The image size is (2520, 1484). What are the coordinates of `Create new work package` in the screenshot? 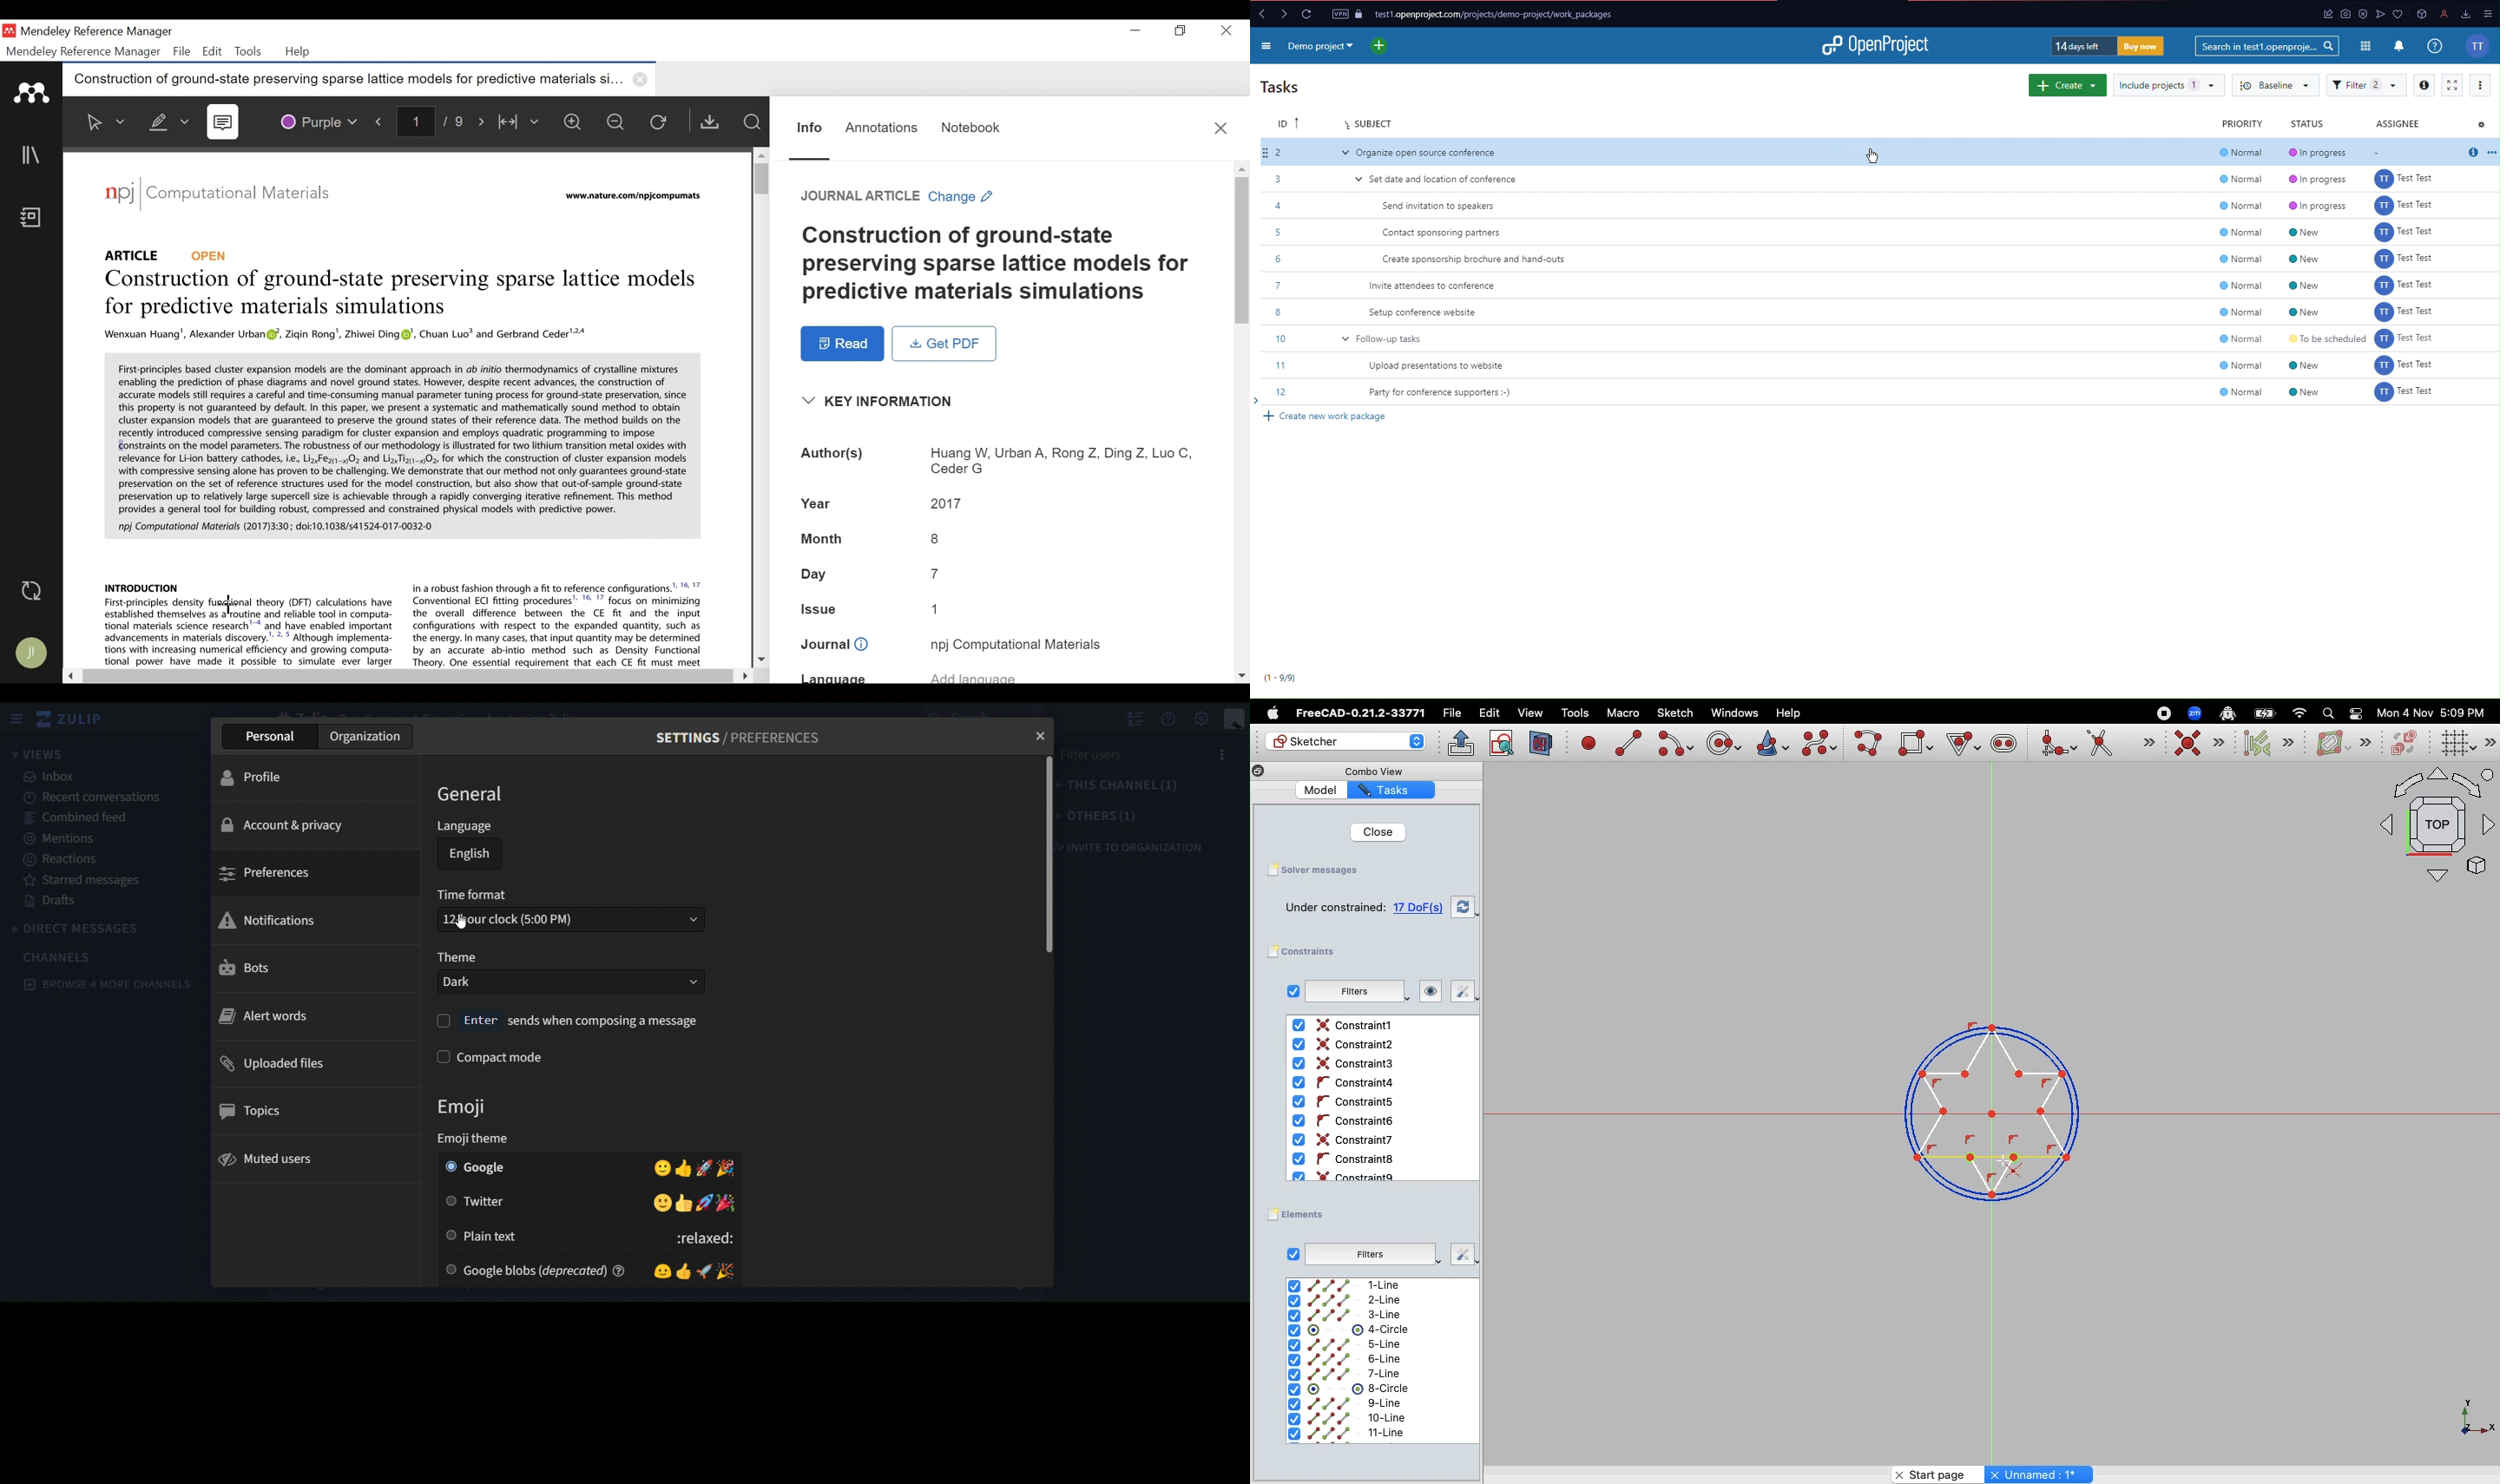 It's located at (1328, 418).